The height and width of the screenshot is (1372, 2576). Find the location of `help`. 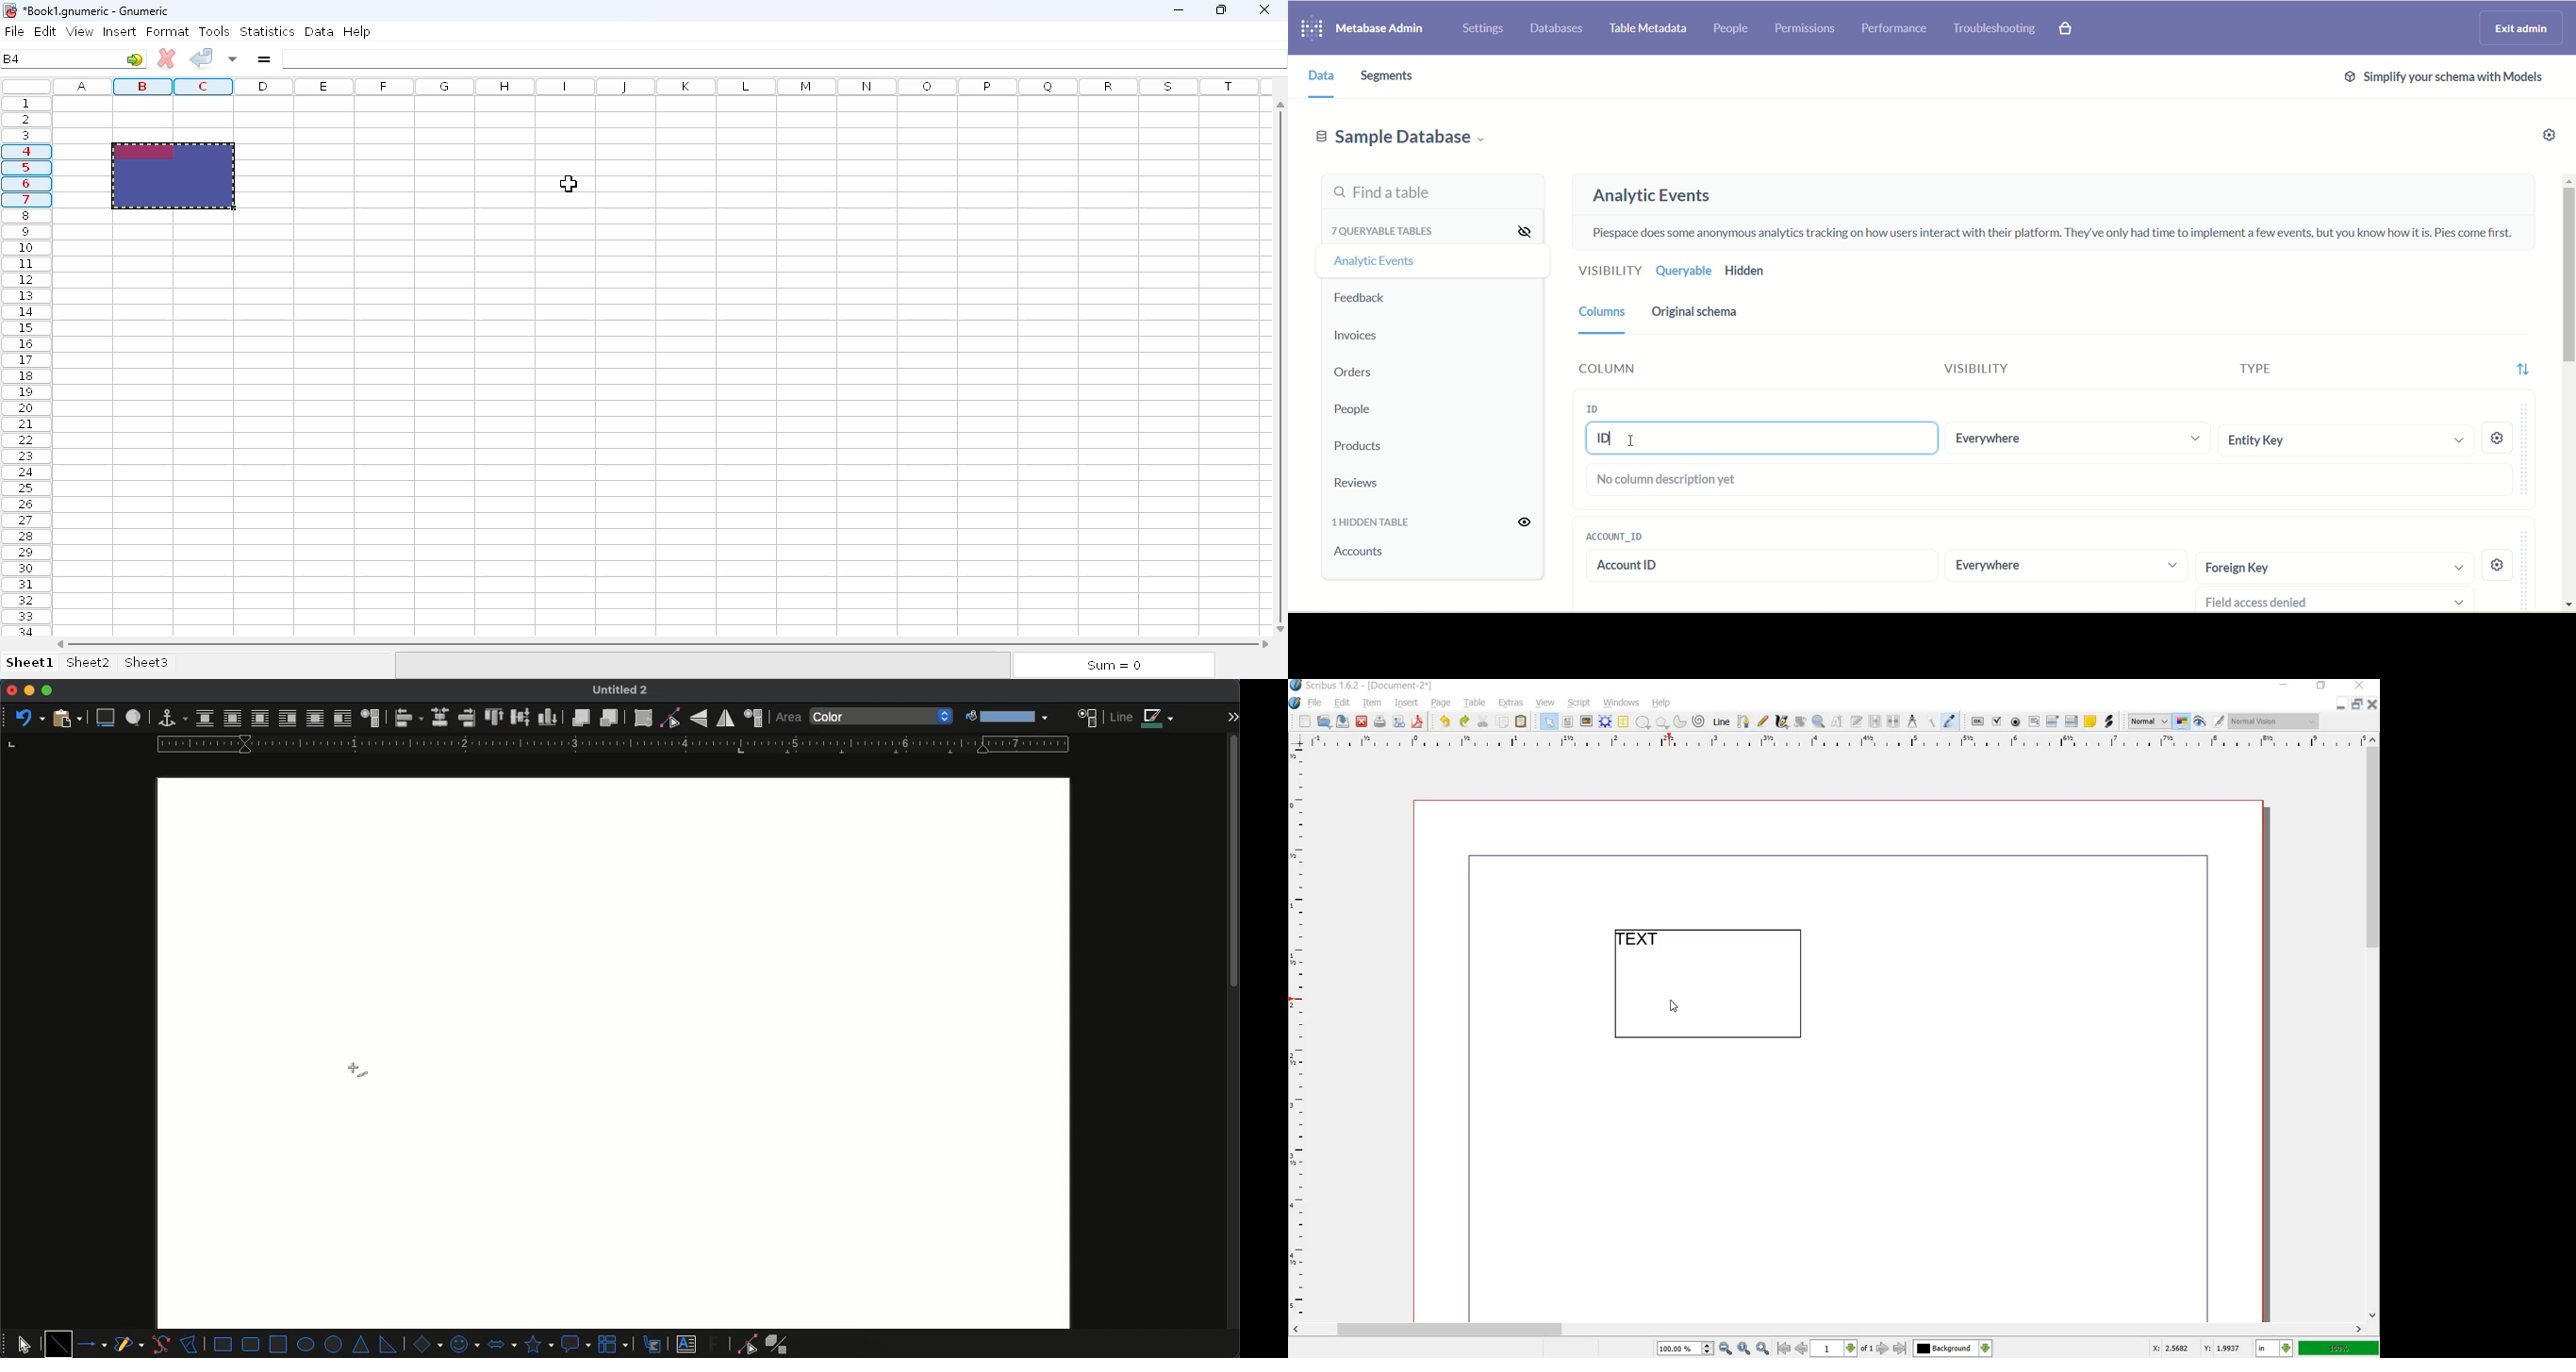

help is located at coordinates (356, 32).